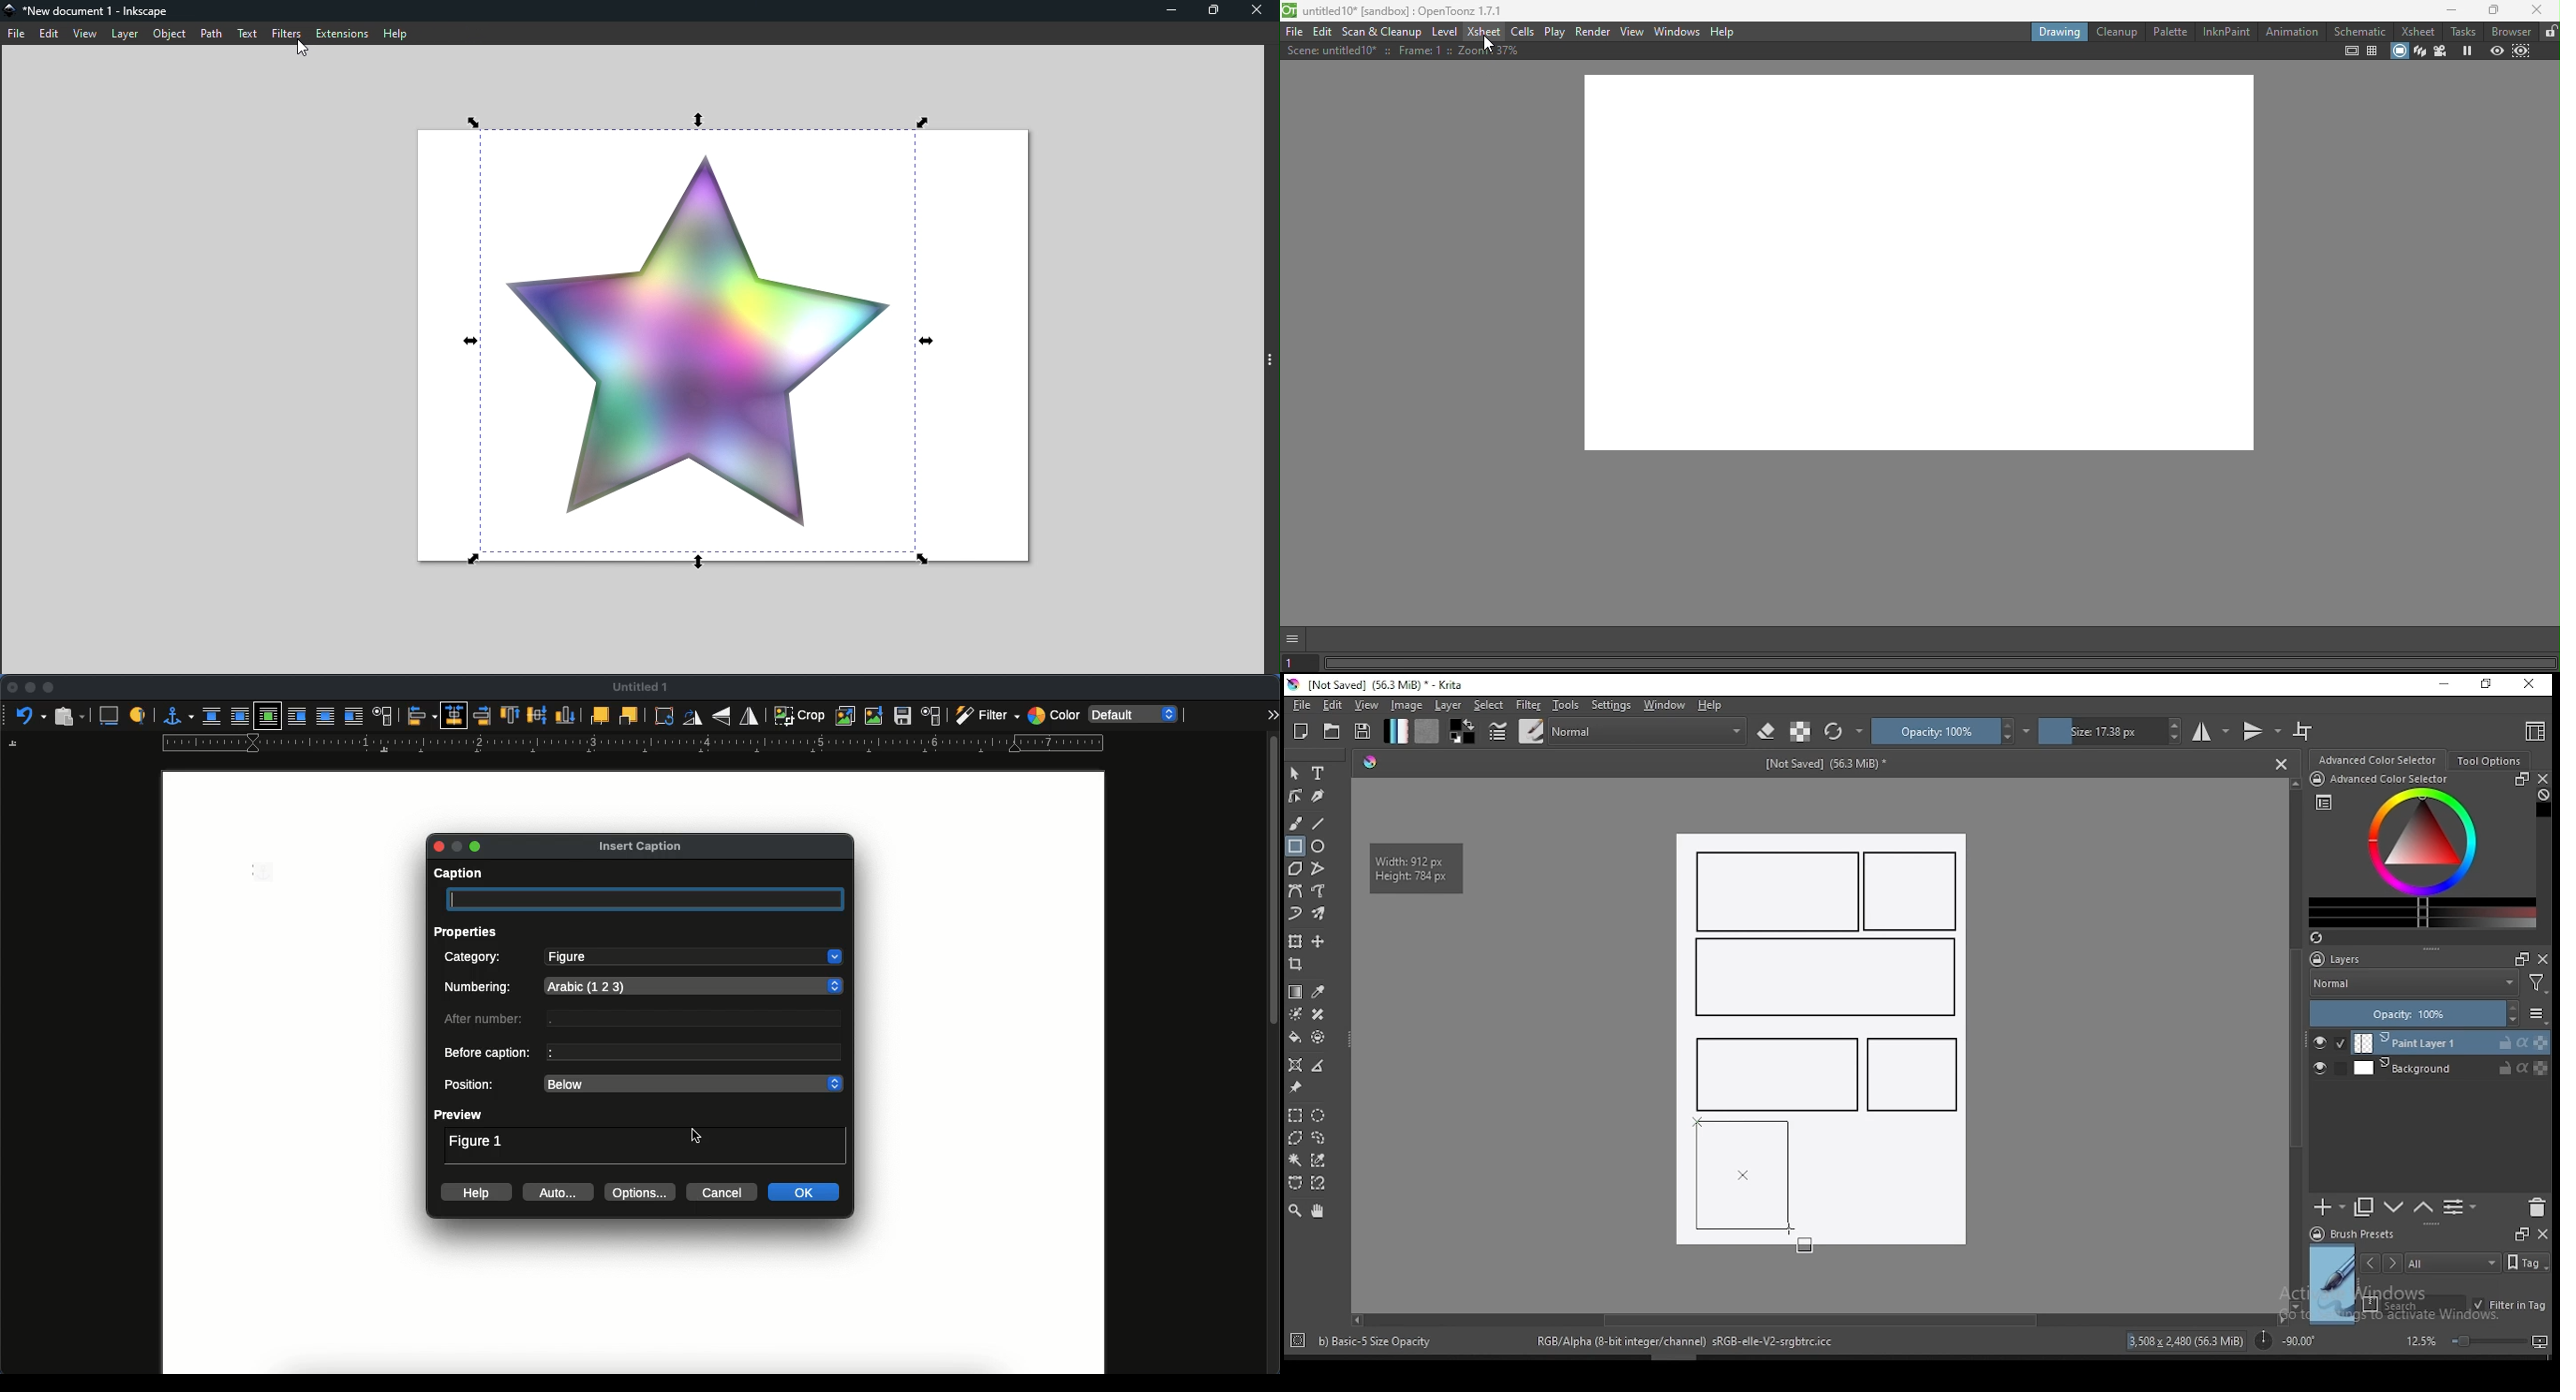 This screenshot has height=1400, width=2576. What do you see at coordinates (2509, 31) in the screenshot?
I see `Browser` at bounding box center [2509, 31].